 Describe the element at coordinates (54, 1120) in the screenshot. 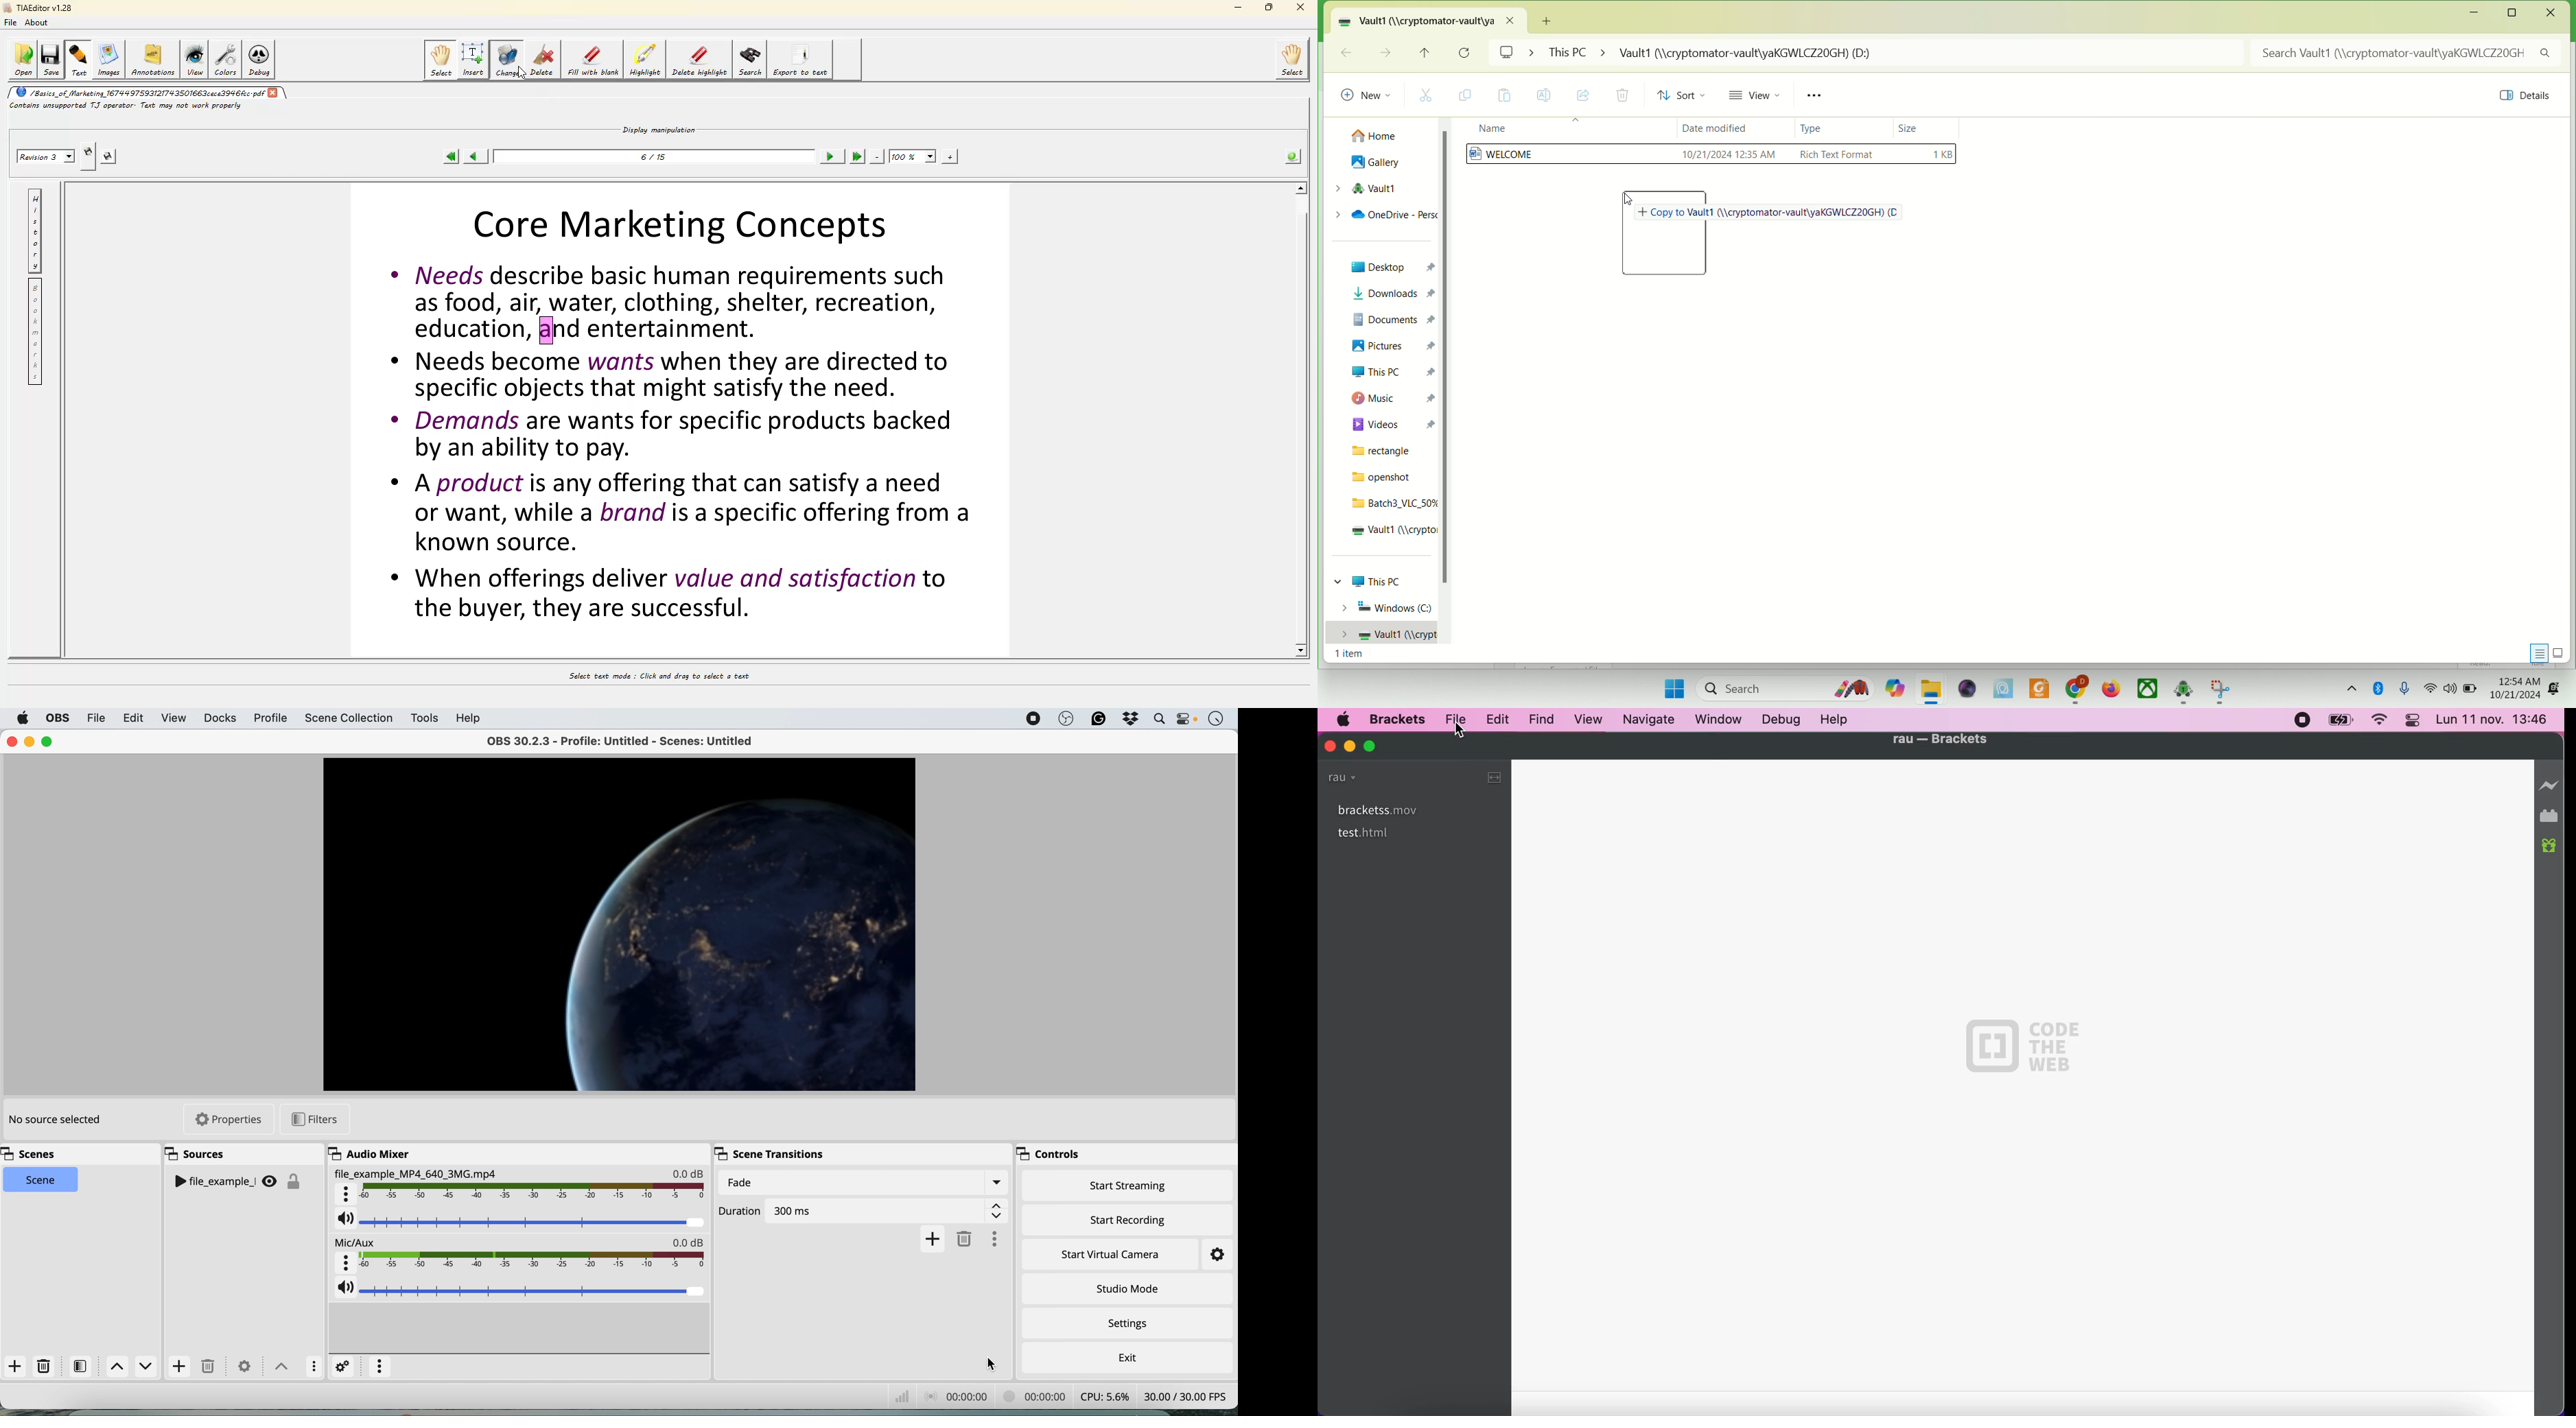

I see `no source selected` at that location.